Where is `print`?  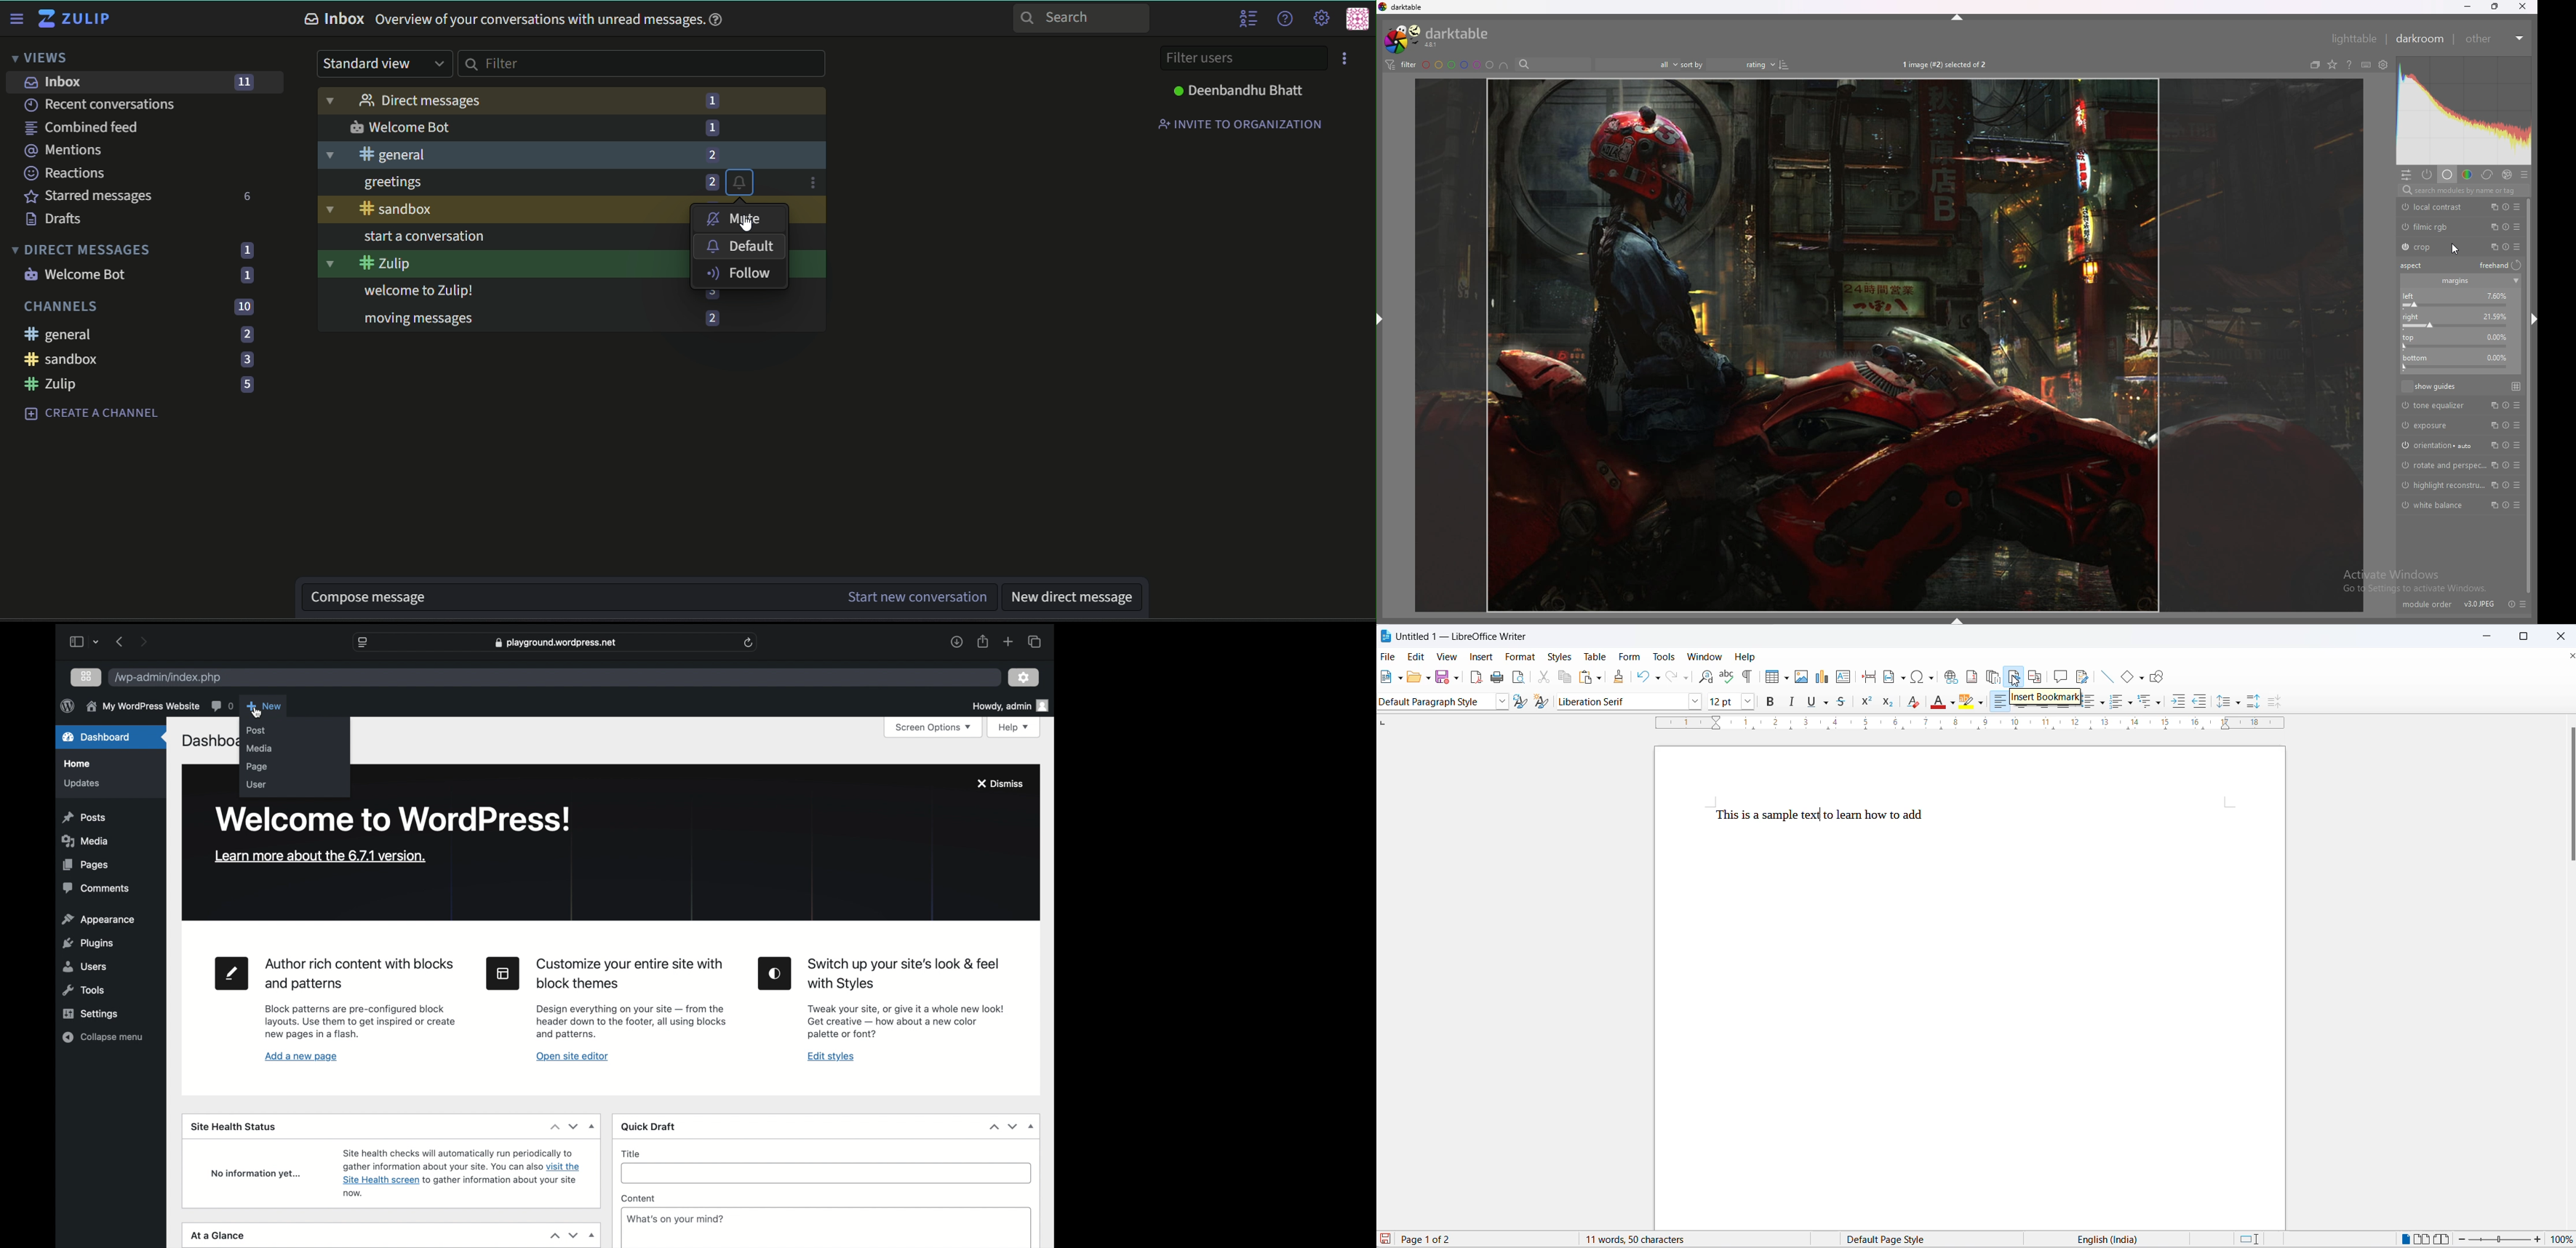
print is located at coordinates (1499, 677).